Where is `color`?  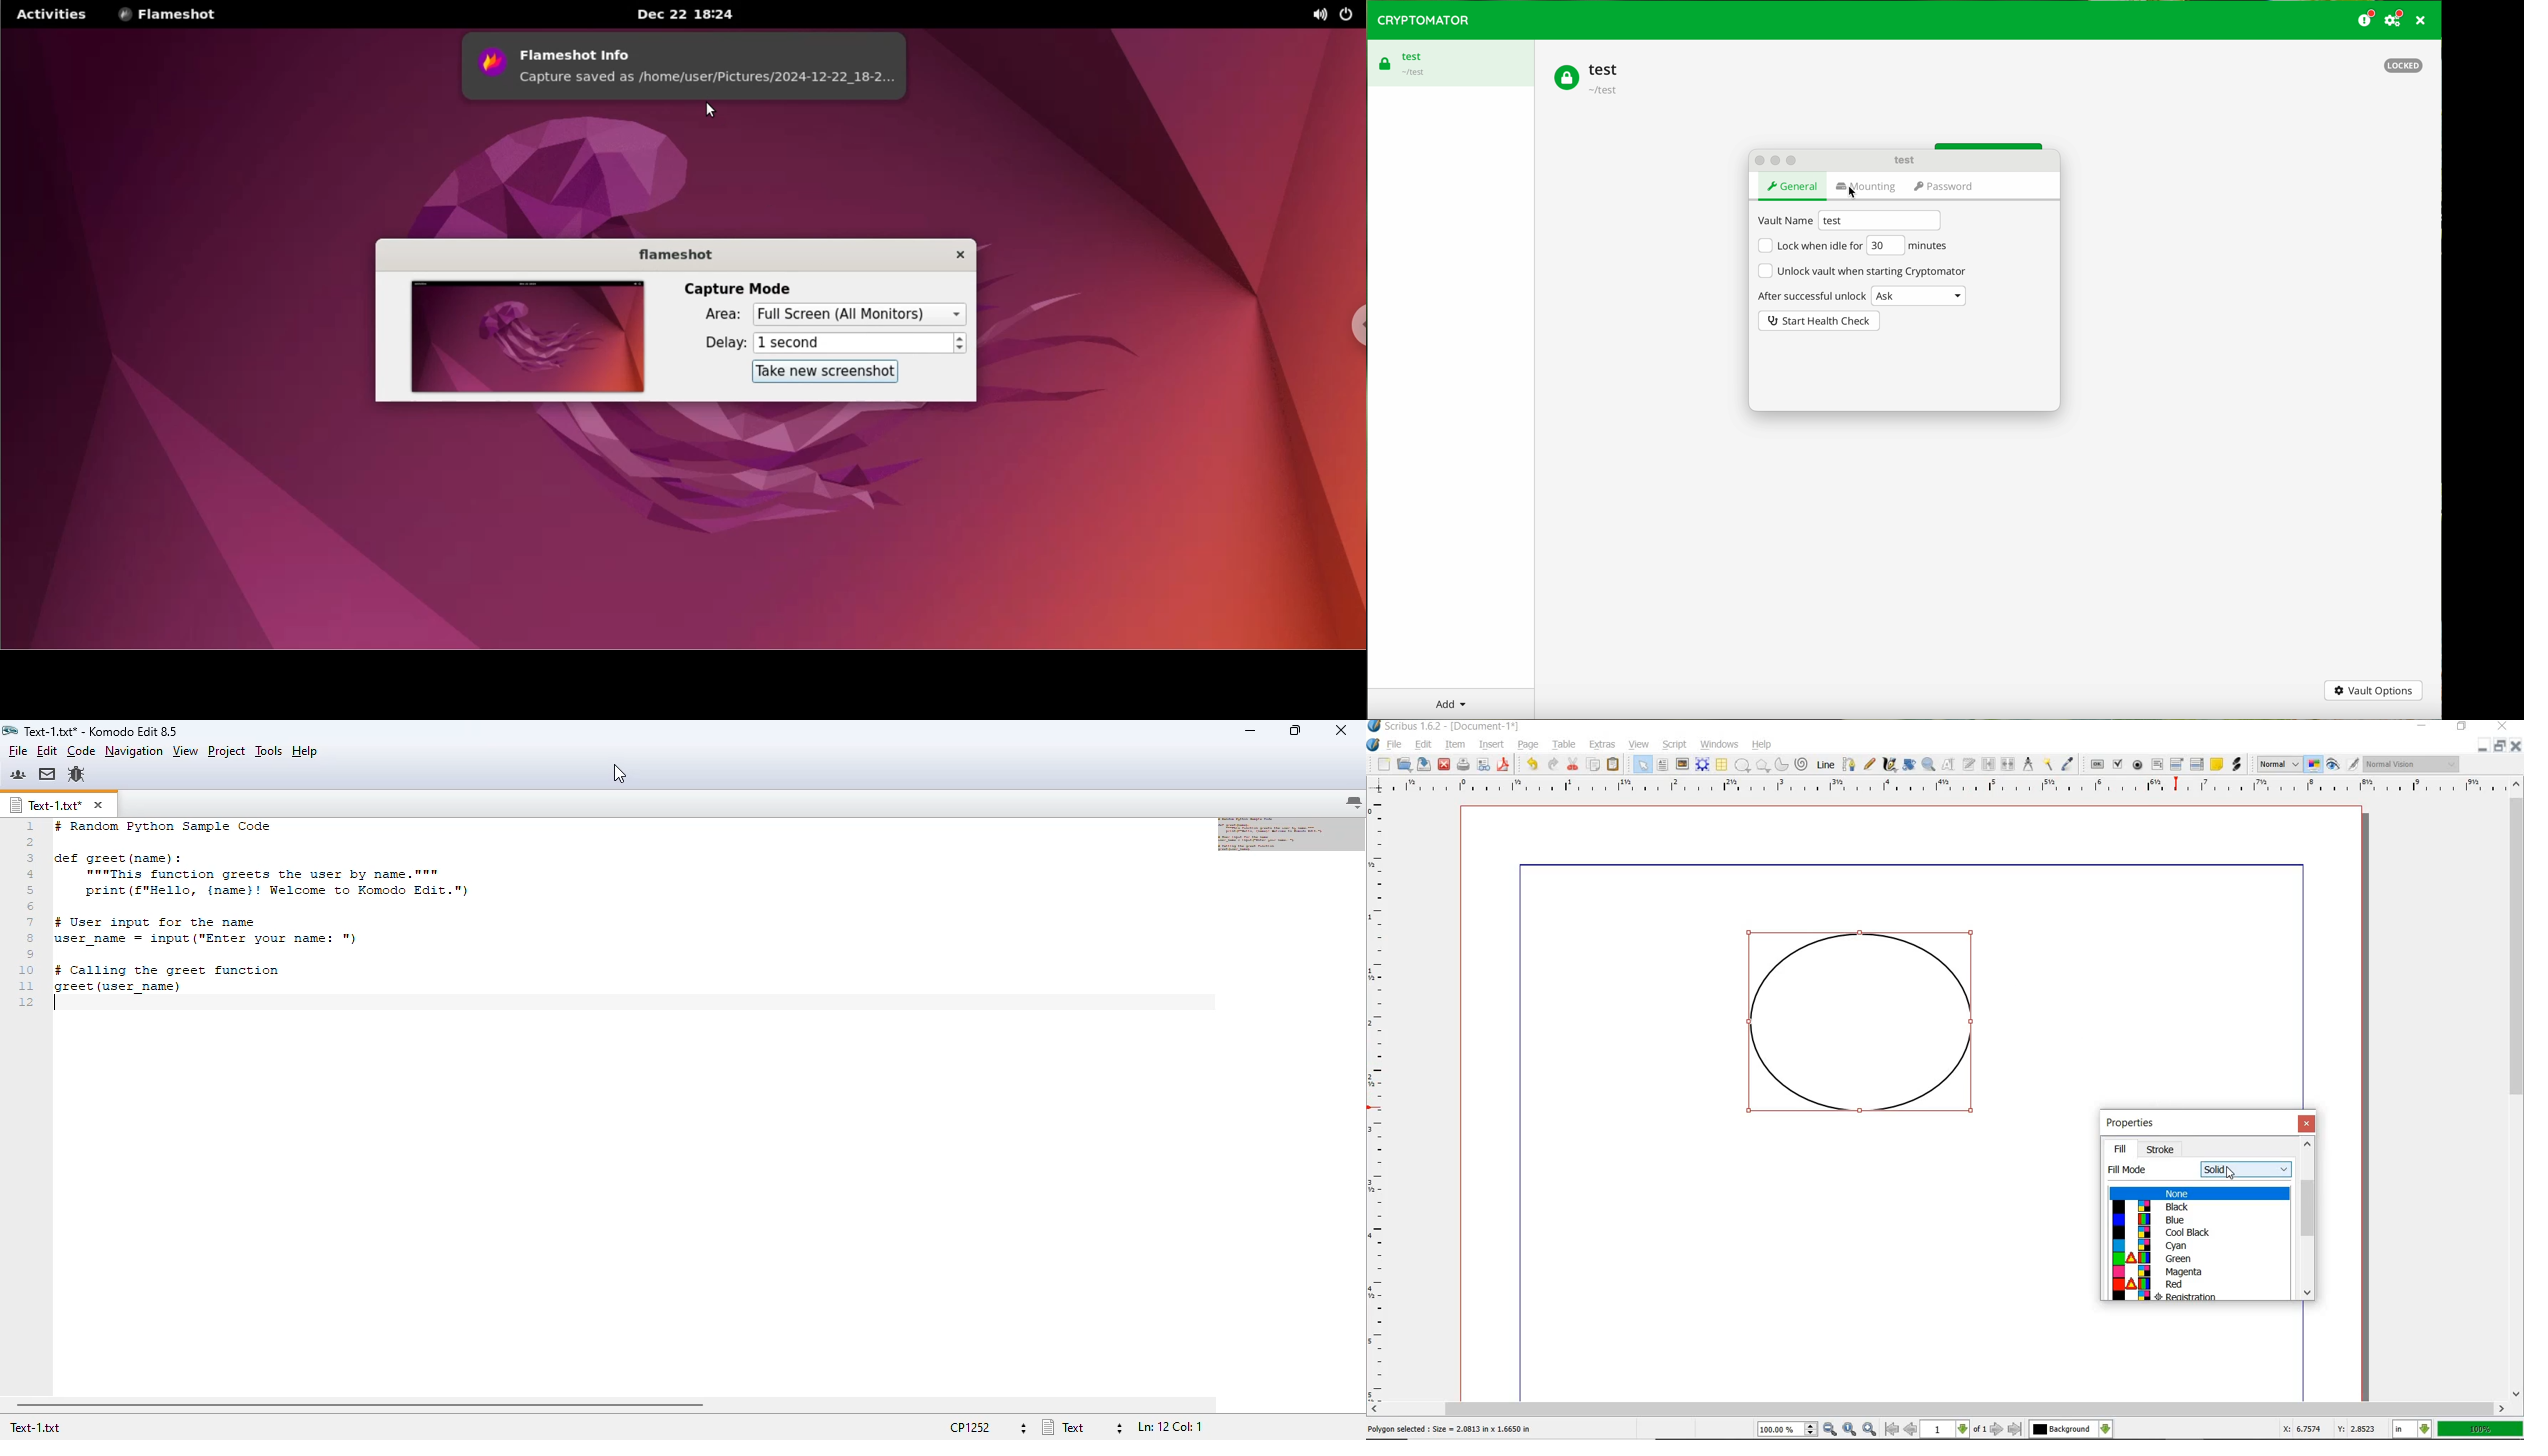 color is located at coordinates (2198, 1246).